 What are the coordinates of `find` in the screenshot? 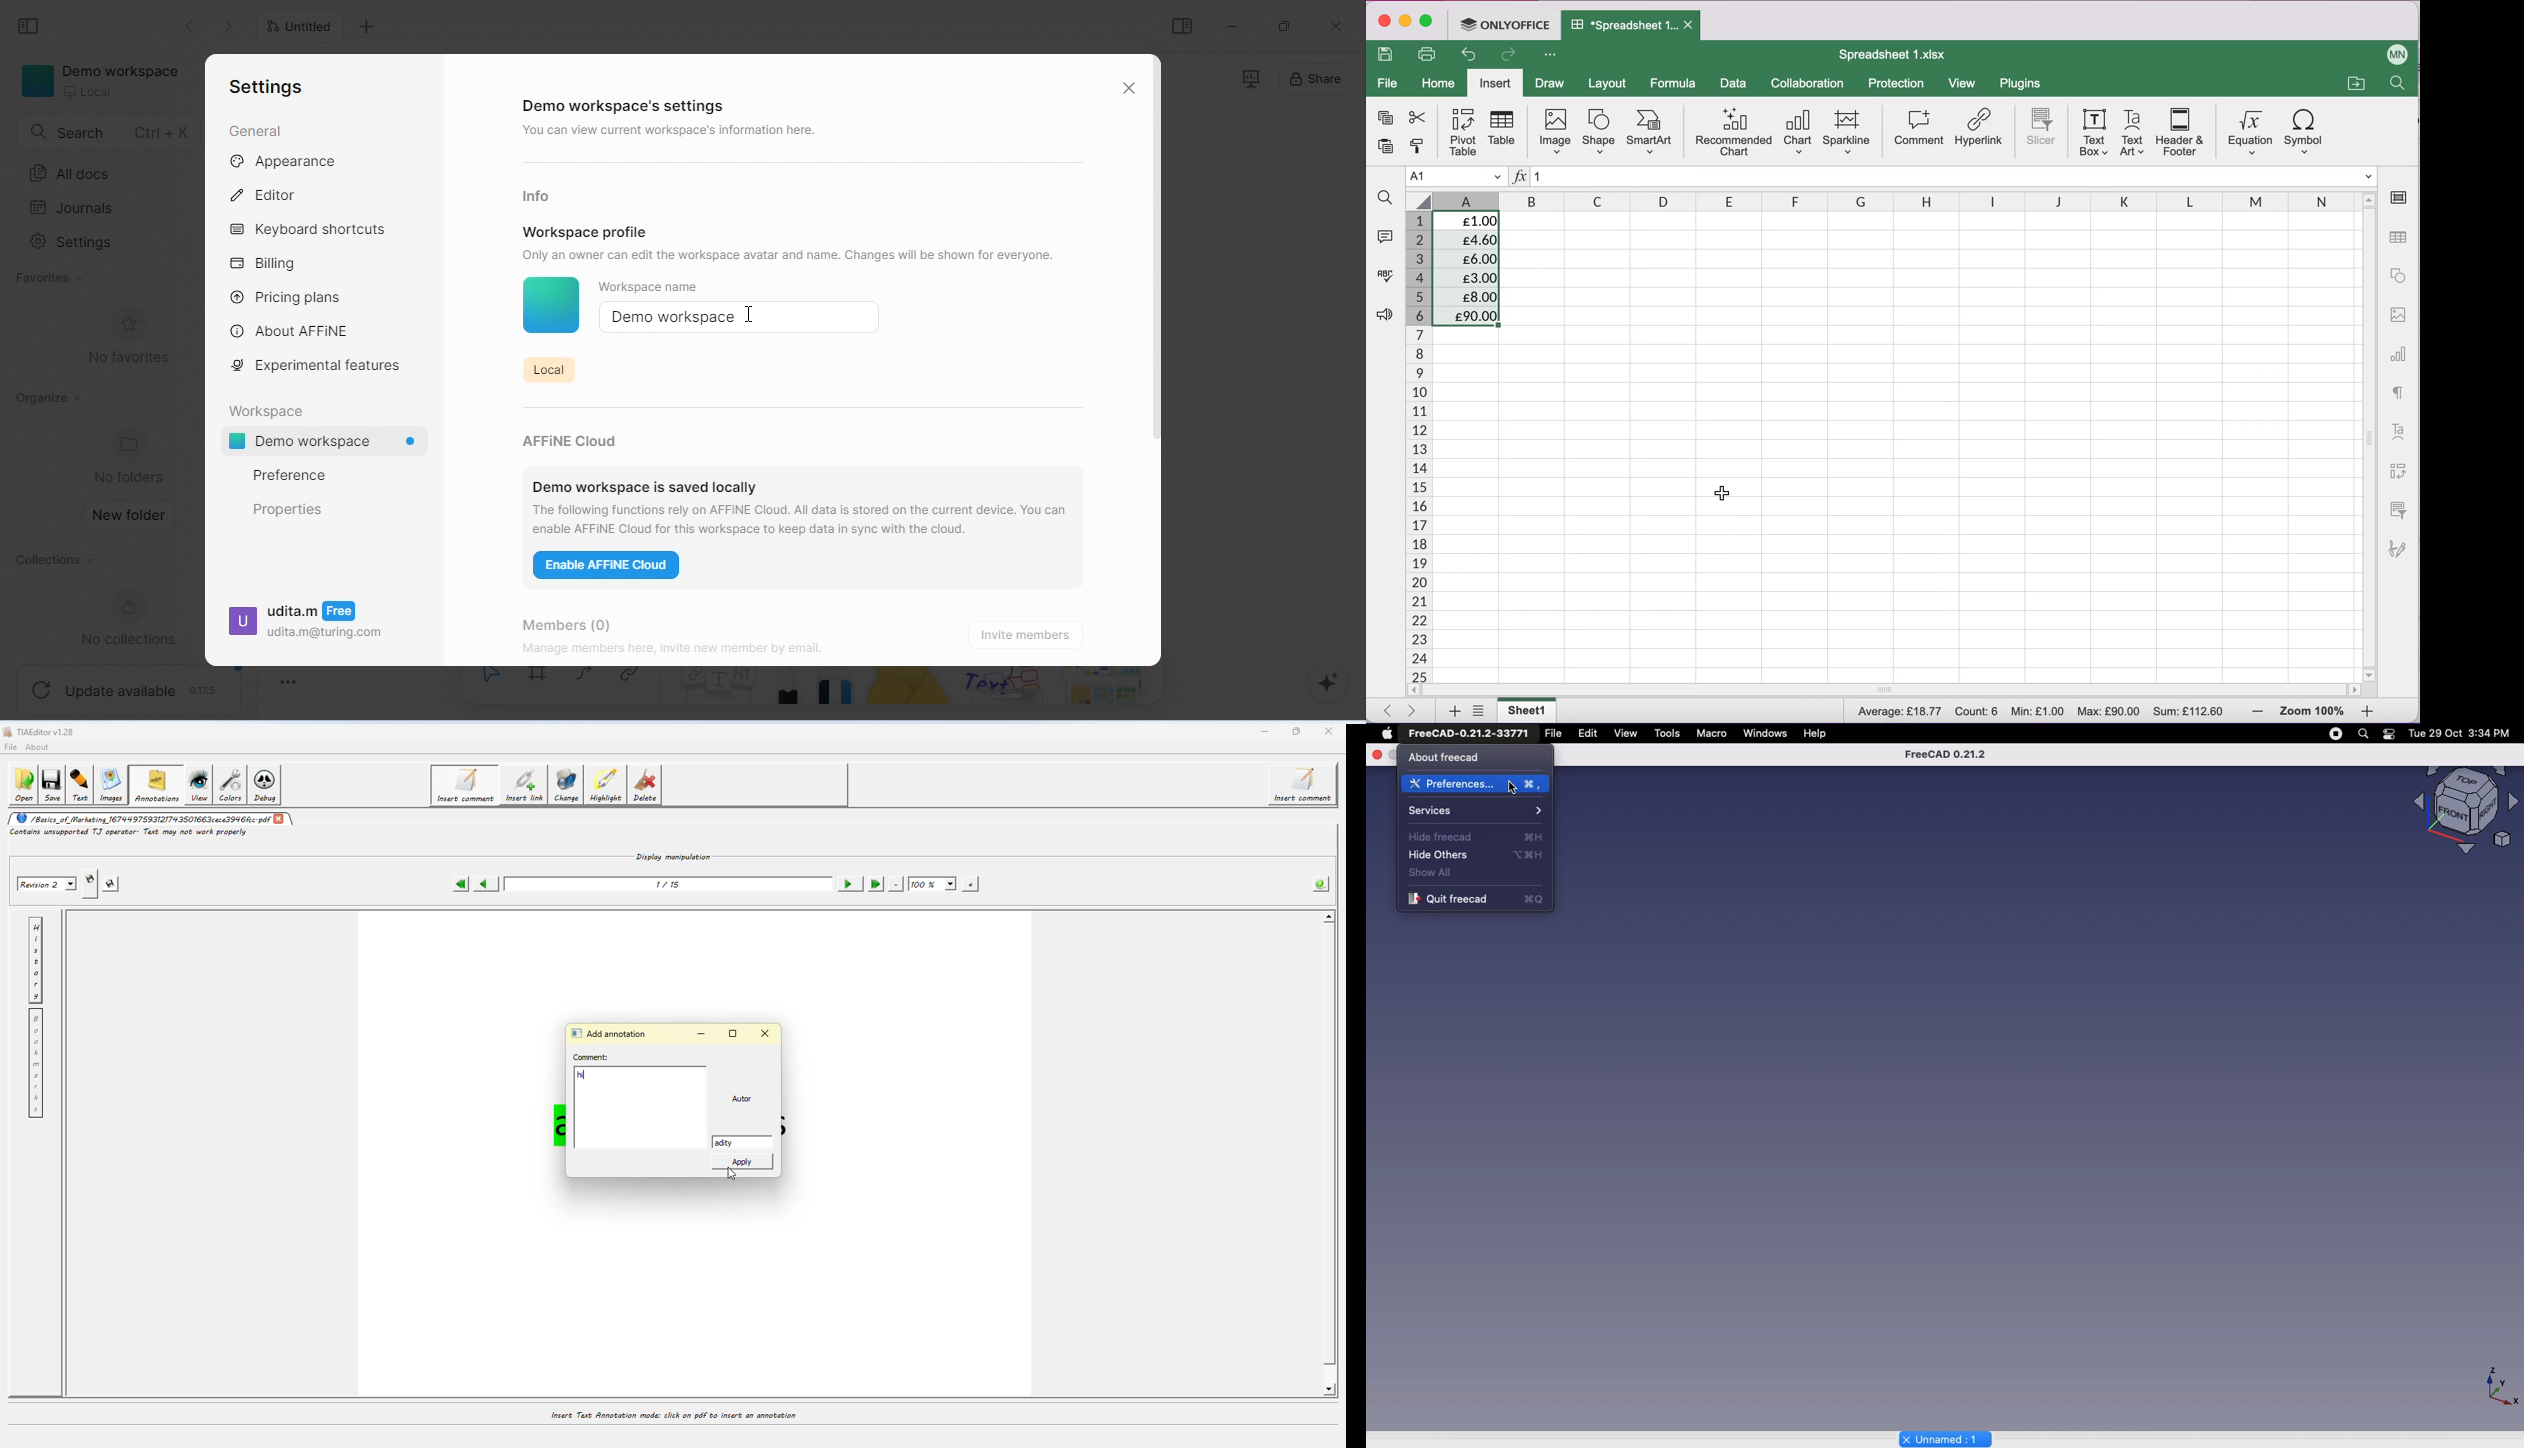 It's located at (1385, 199).